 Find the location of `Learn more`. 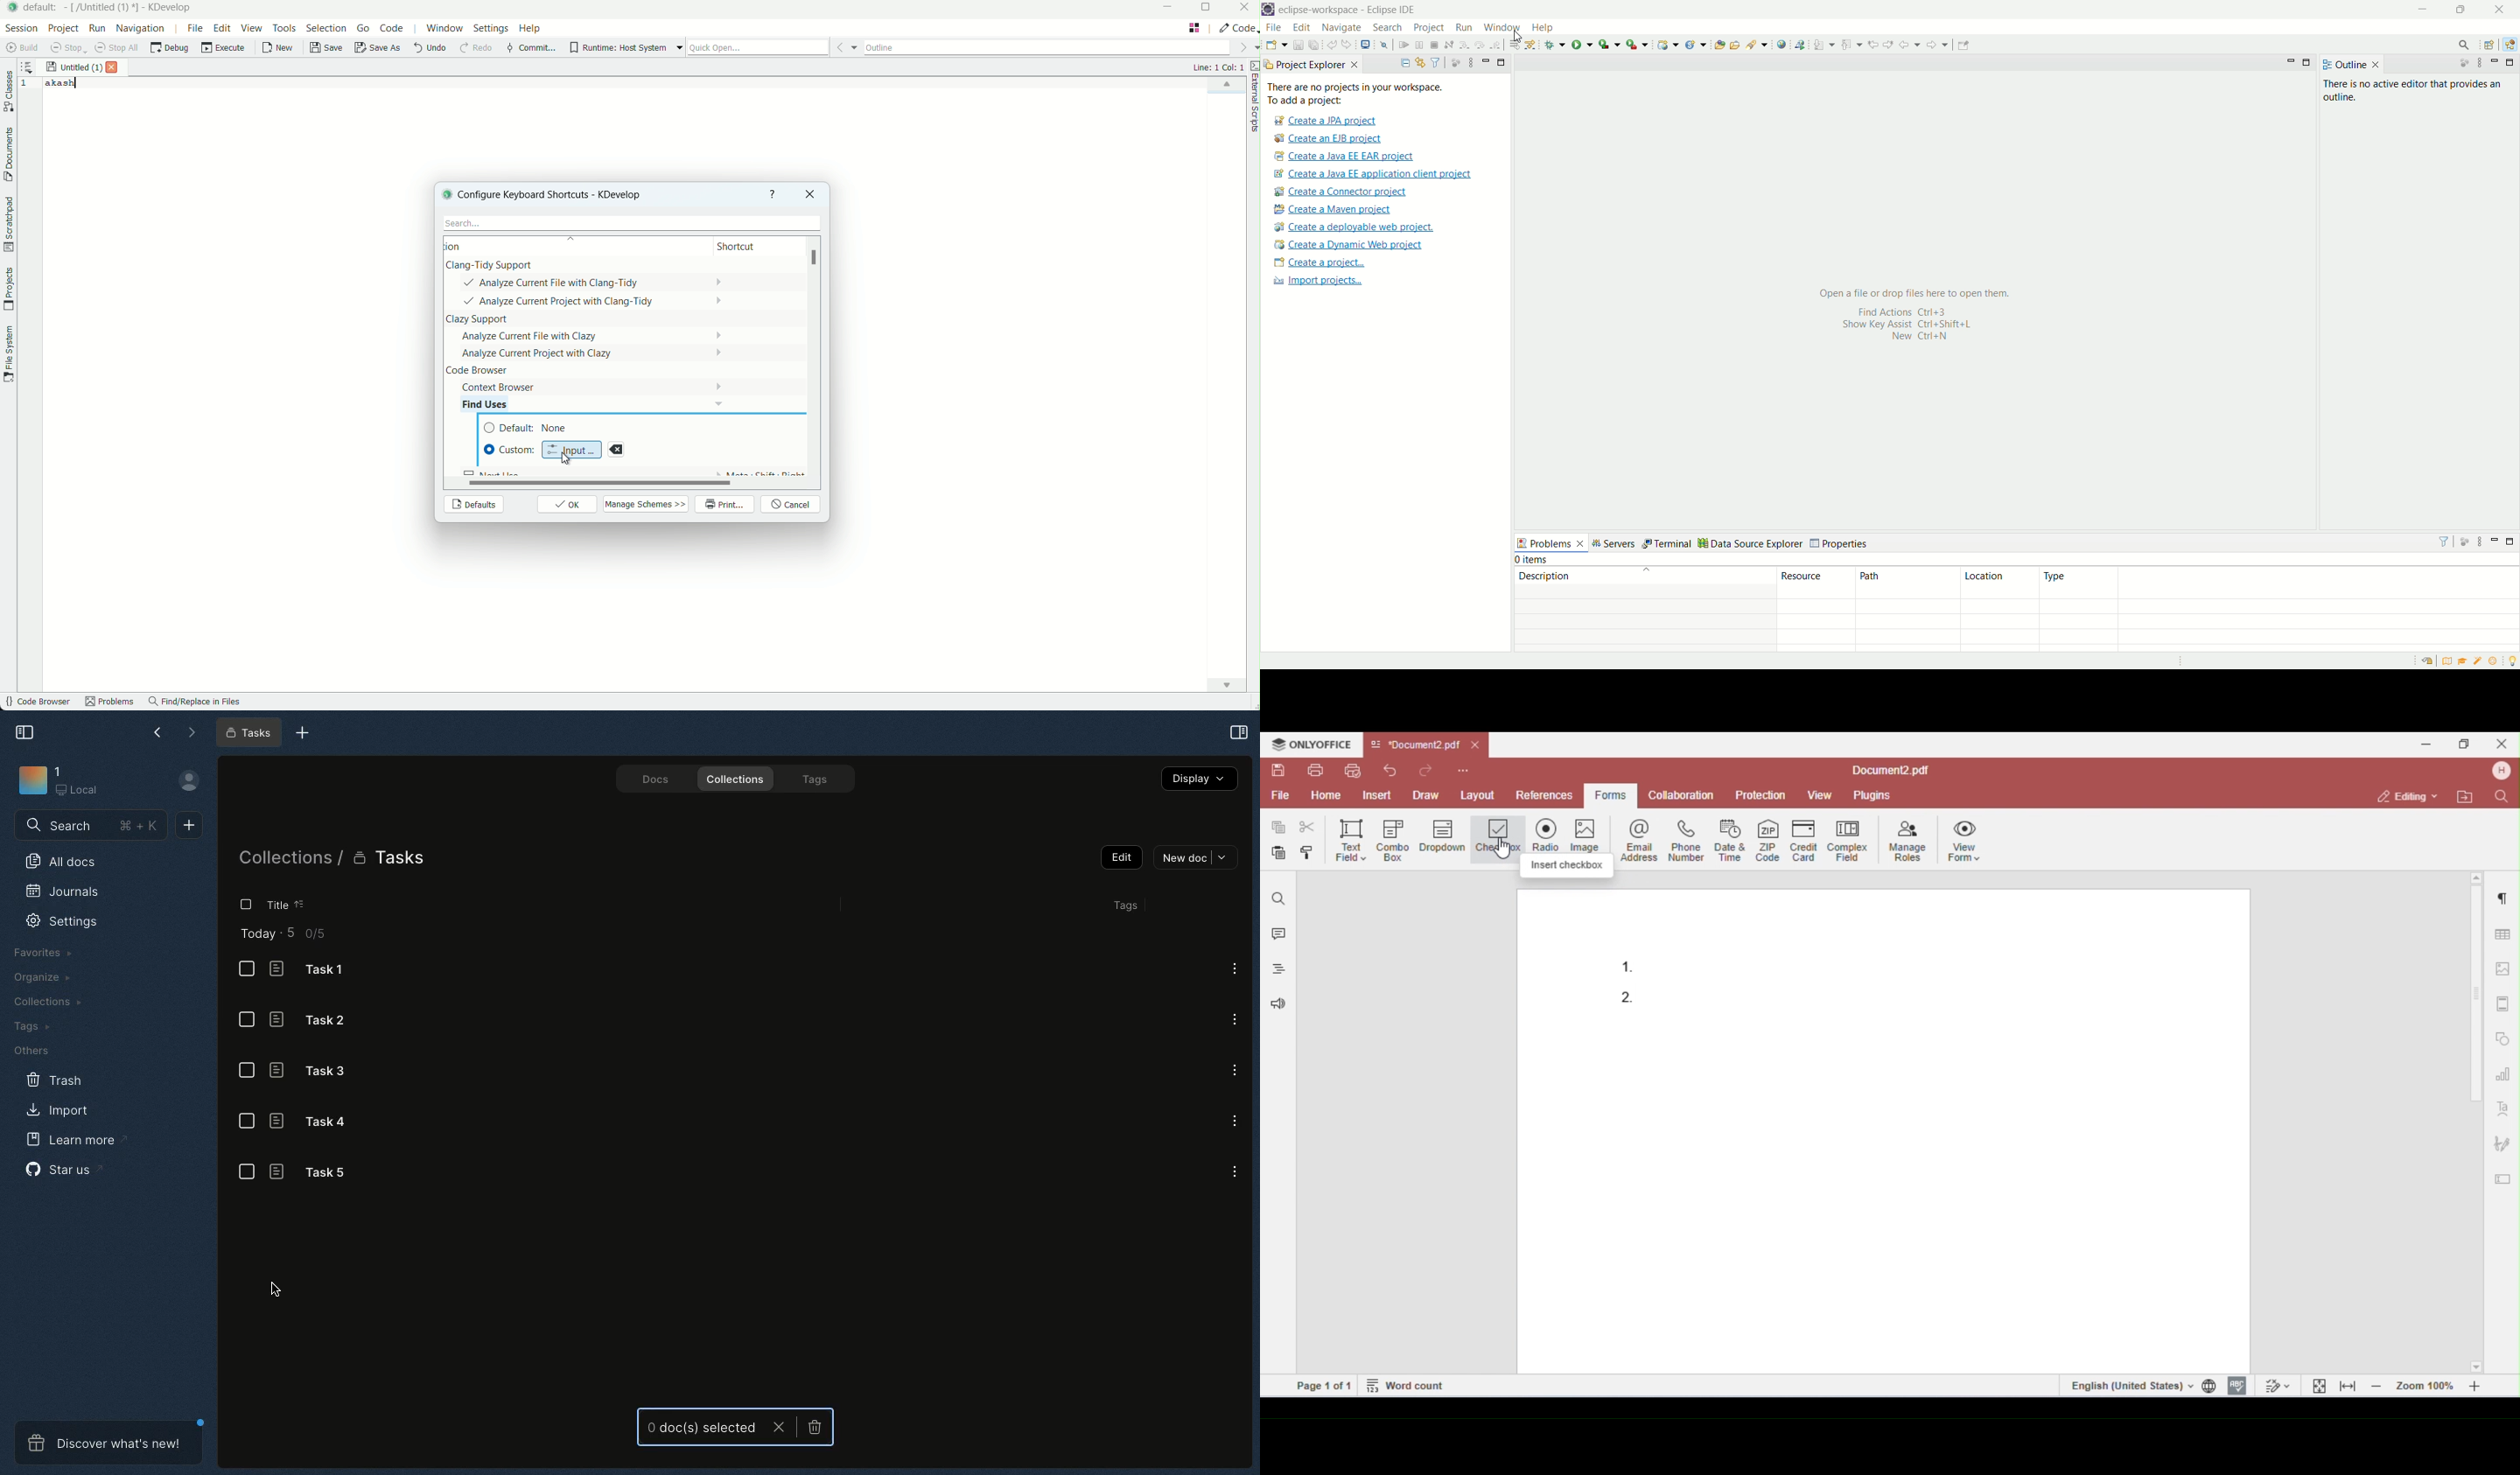

Learn more is located at coordinates (74, 1141).